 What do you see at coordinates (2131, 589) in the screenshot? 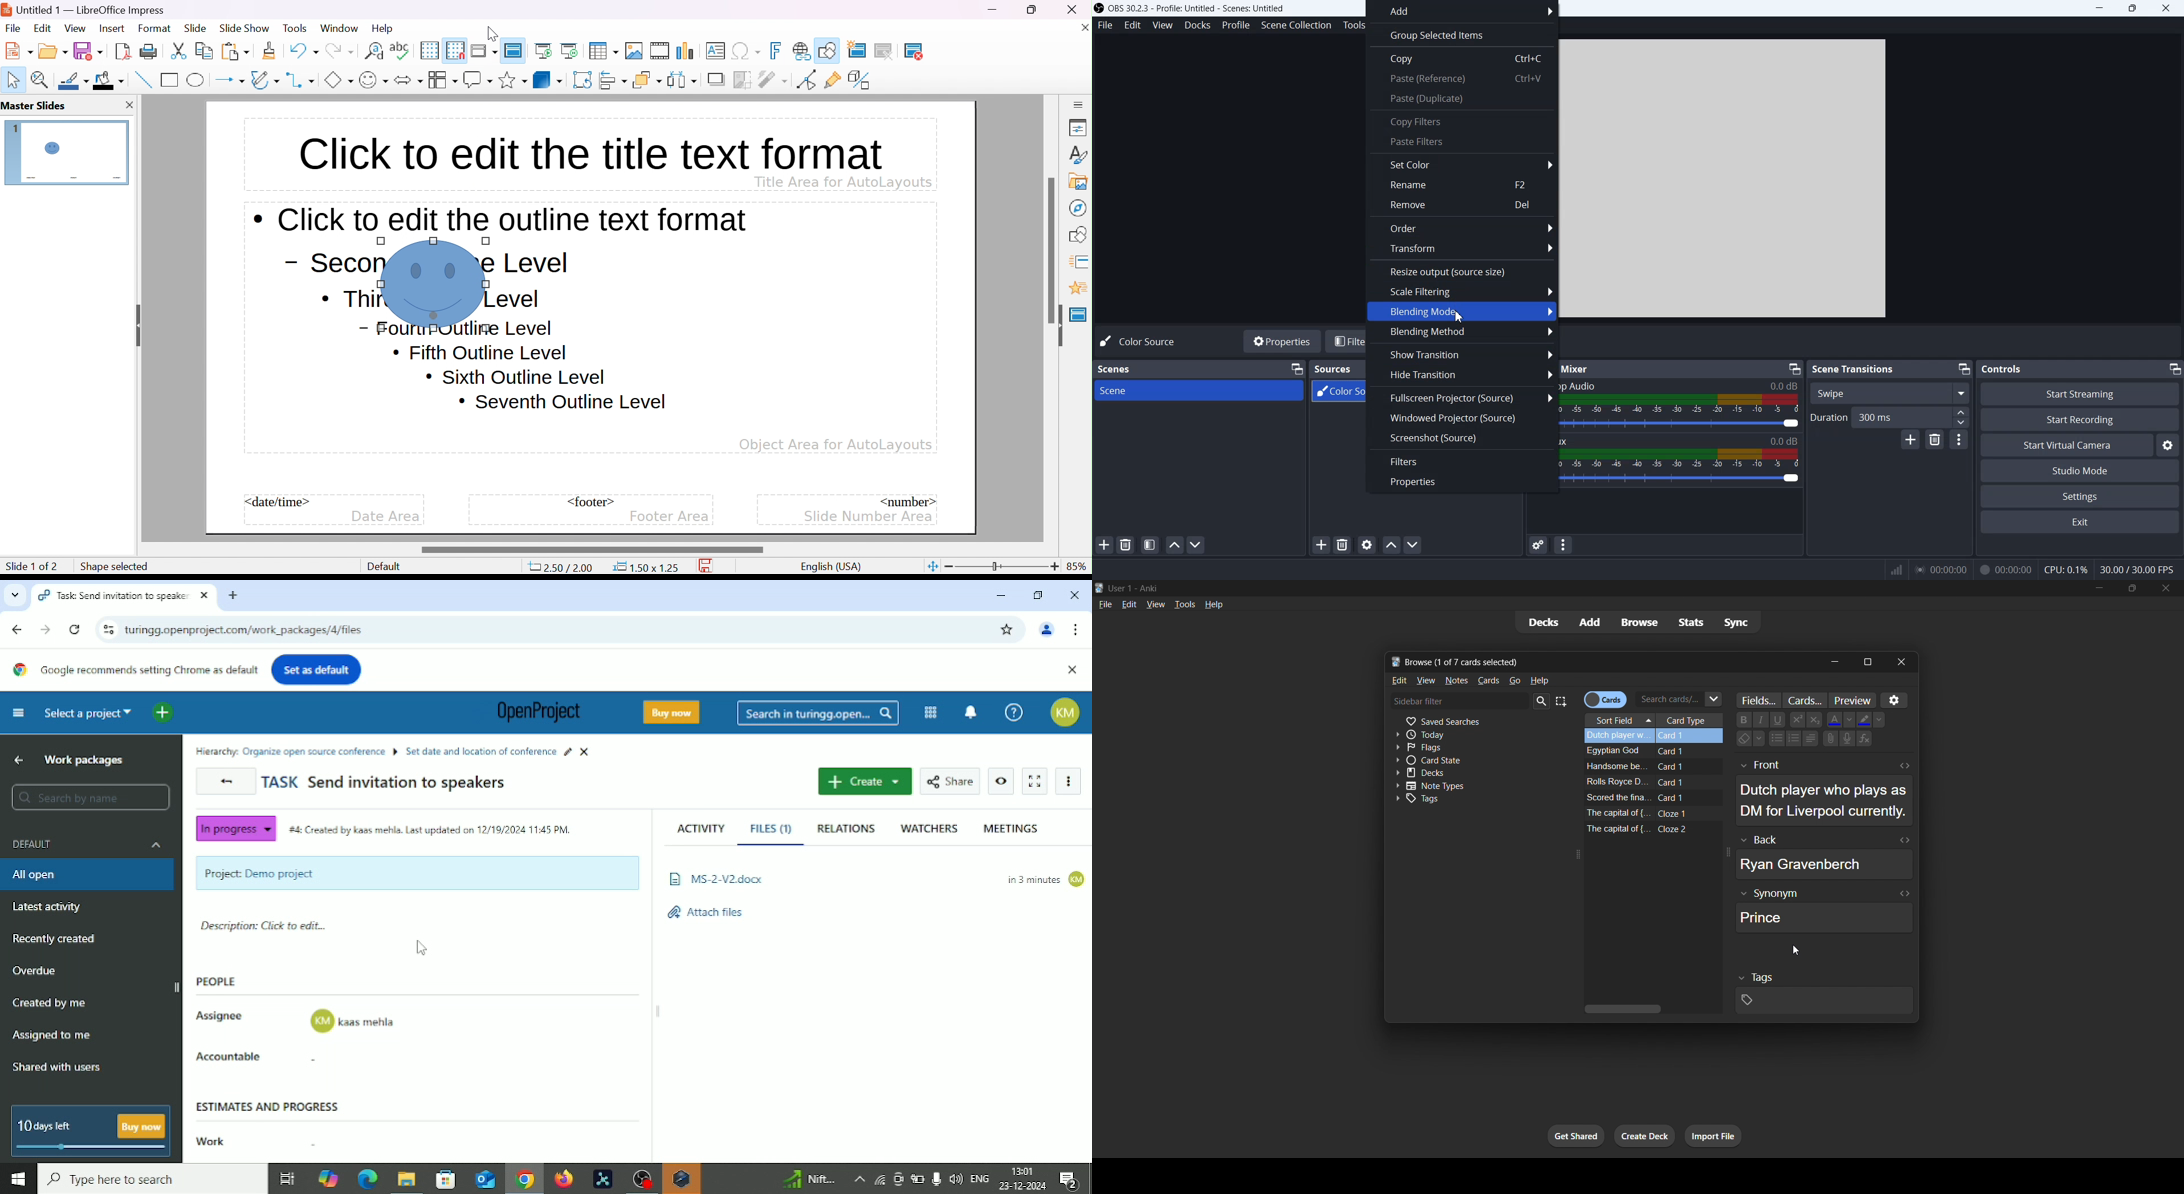
I see `maximize/restore` at bounding box center [2131, 589].